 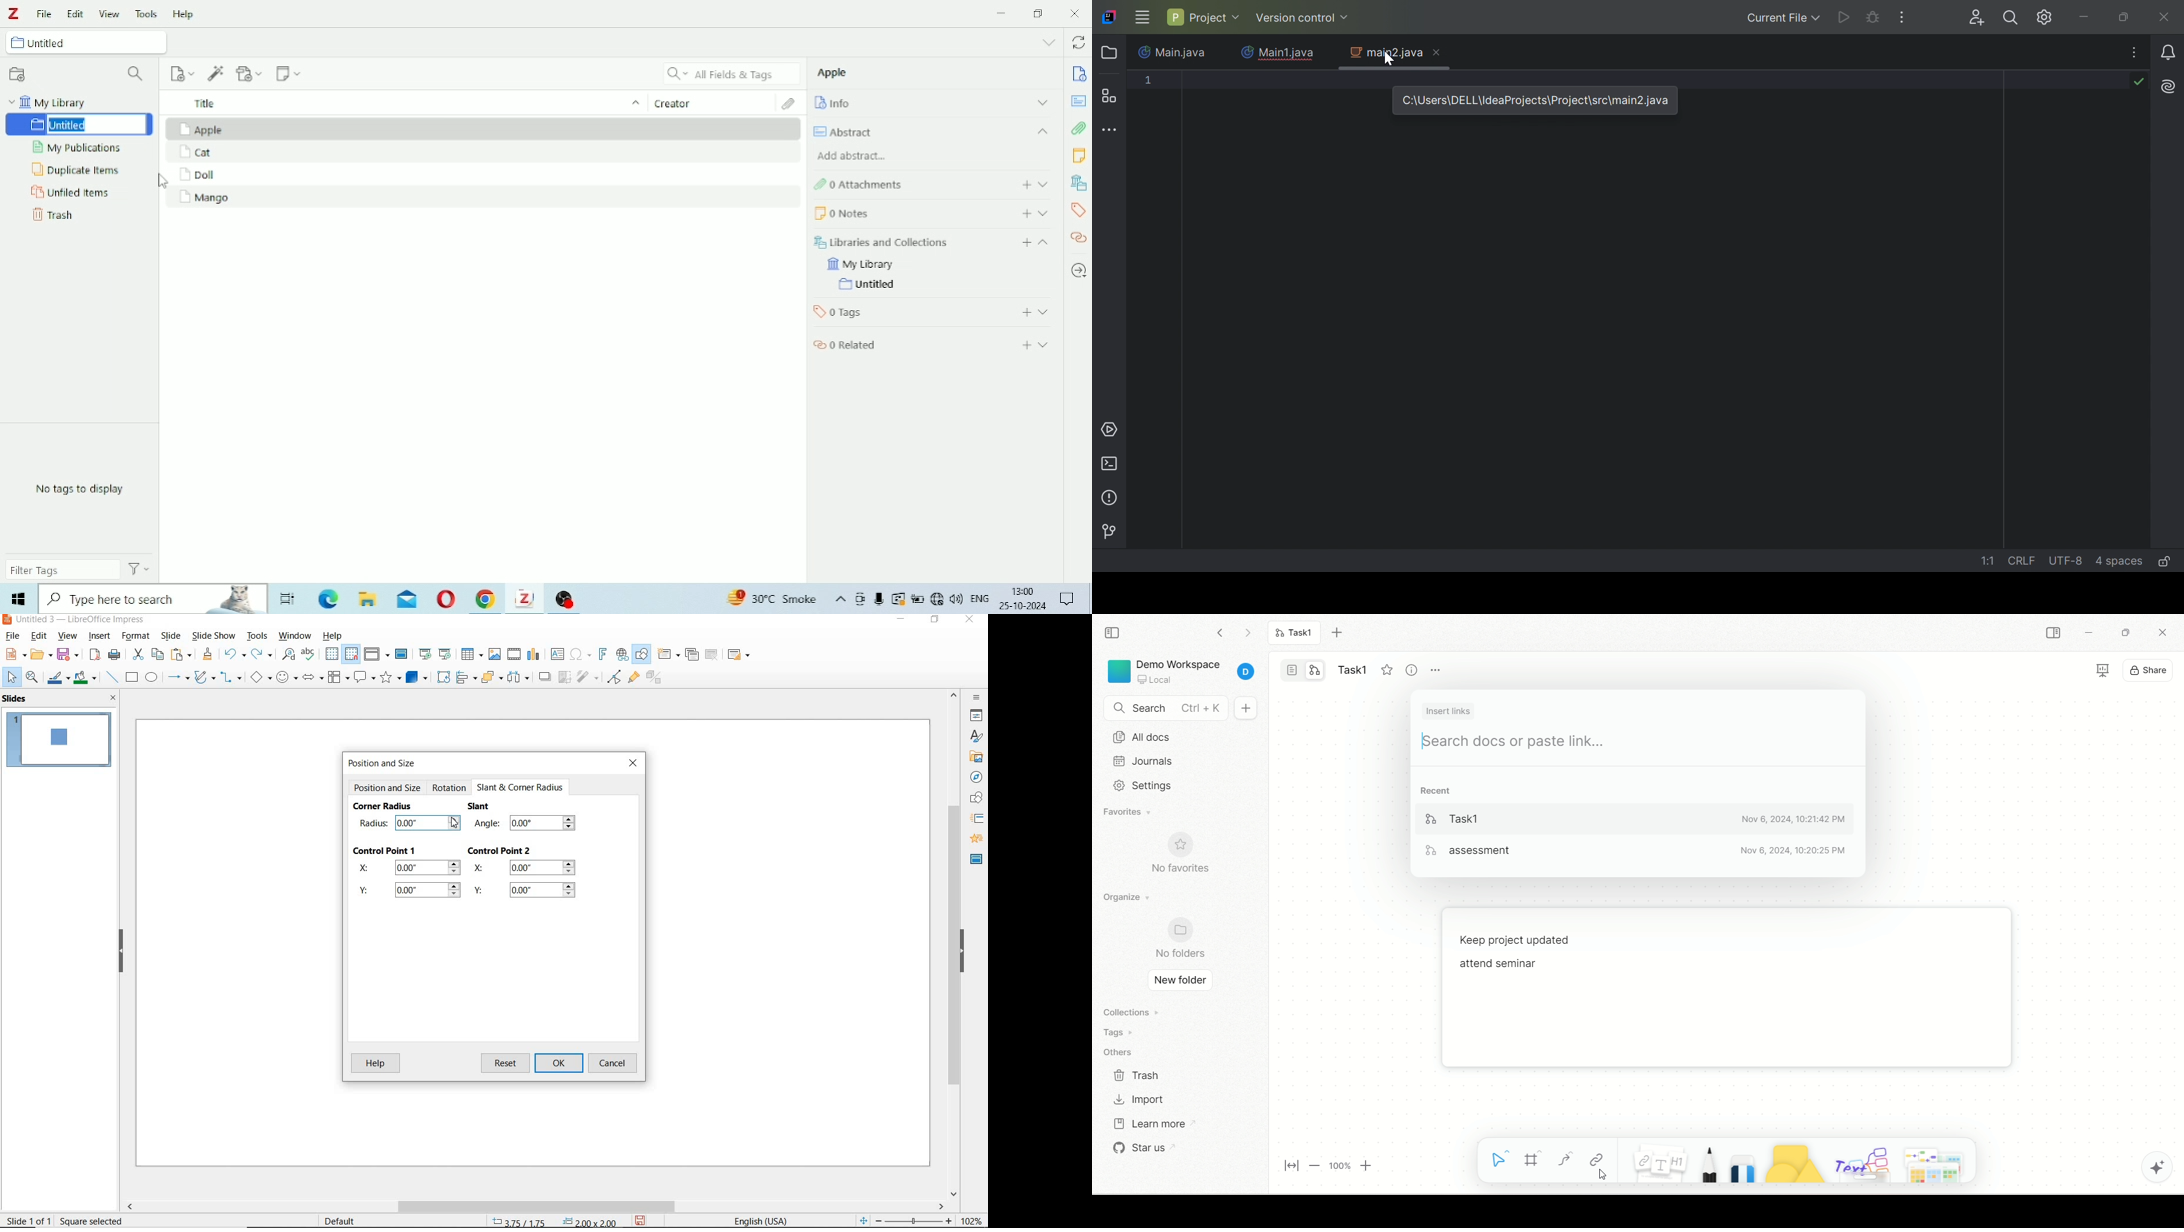 What do you see at coordinates (85, 42) in the screenshot?
I see `Untitled` at bounding box center [85, 42].